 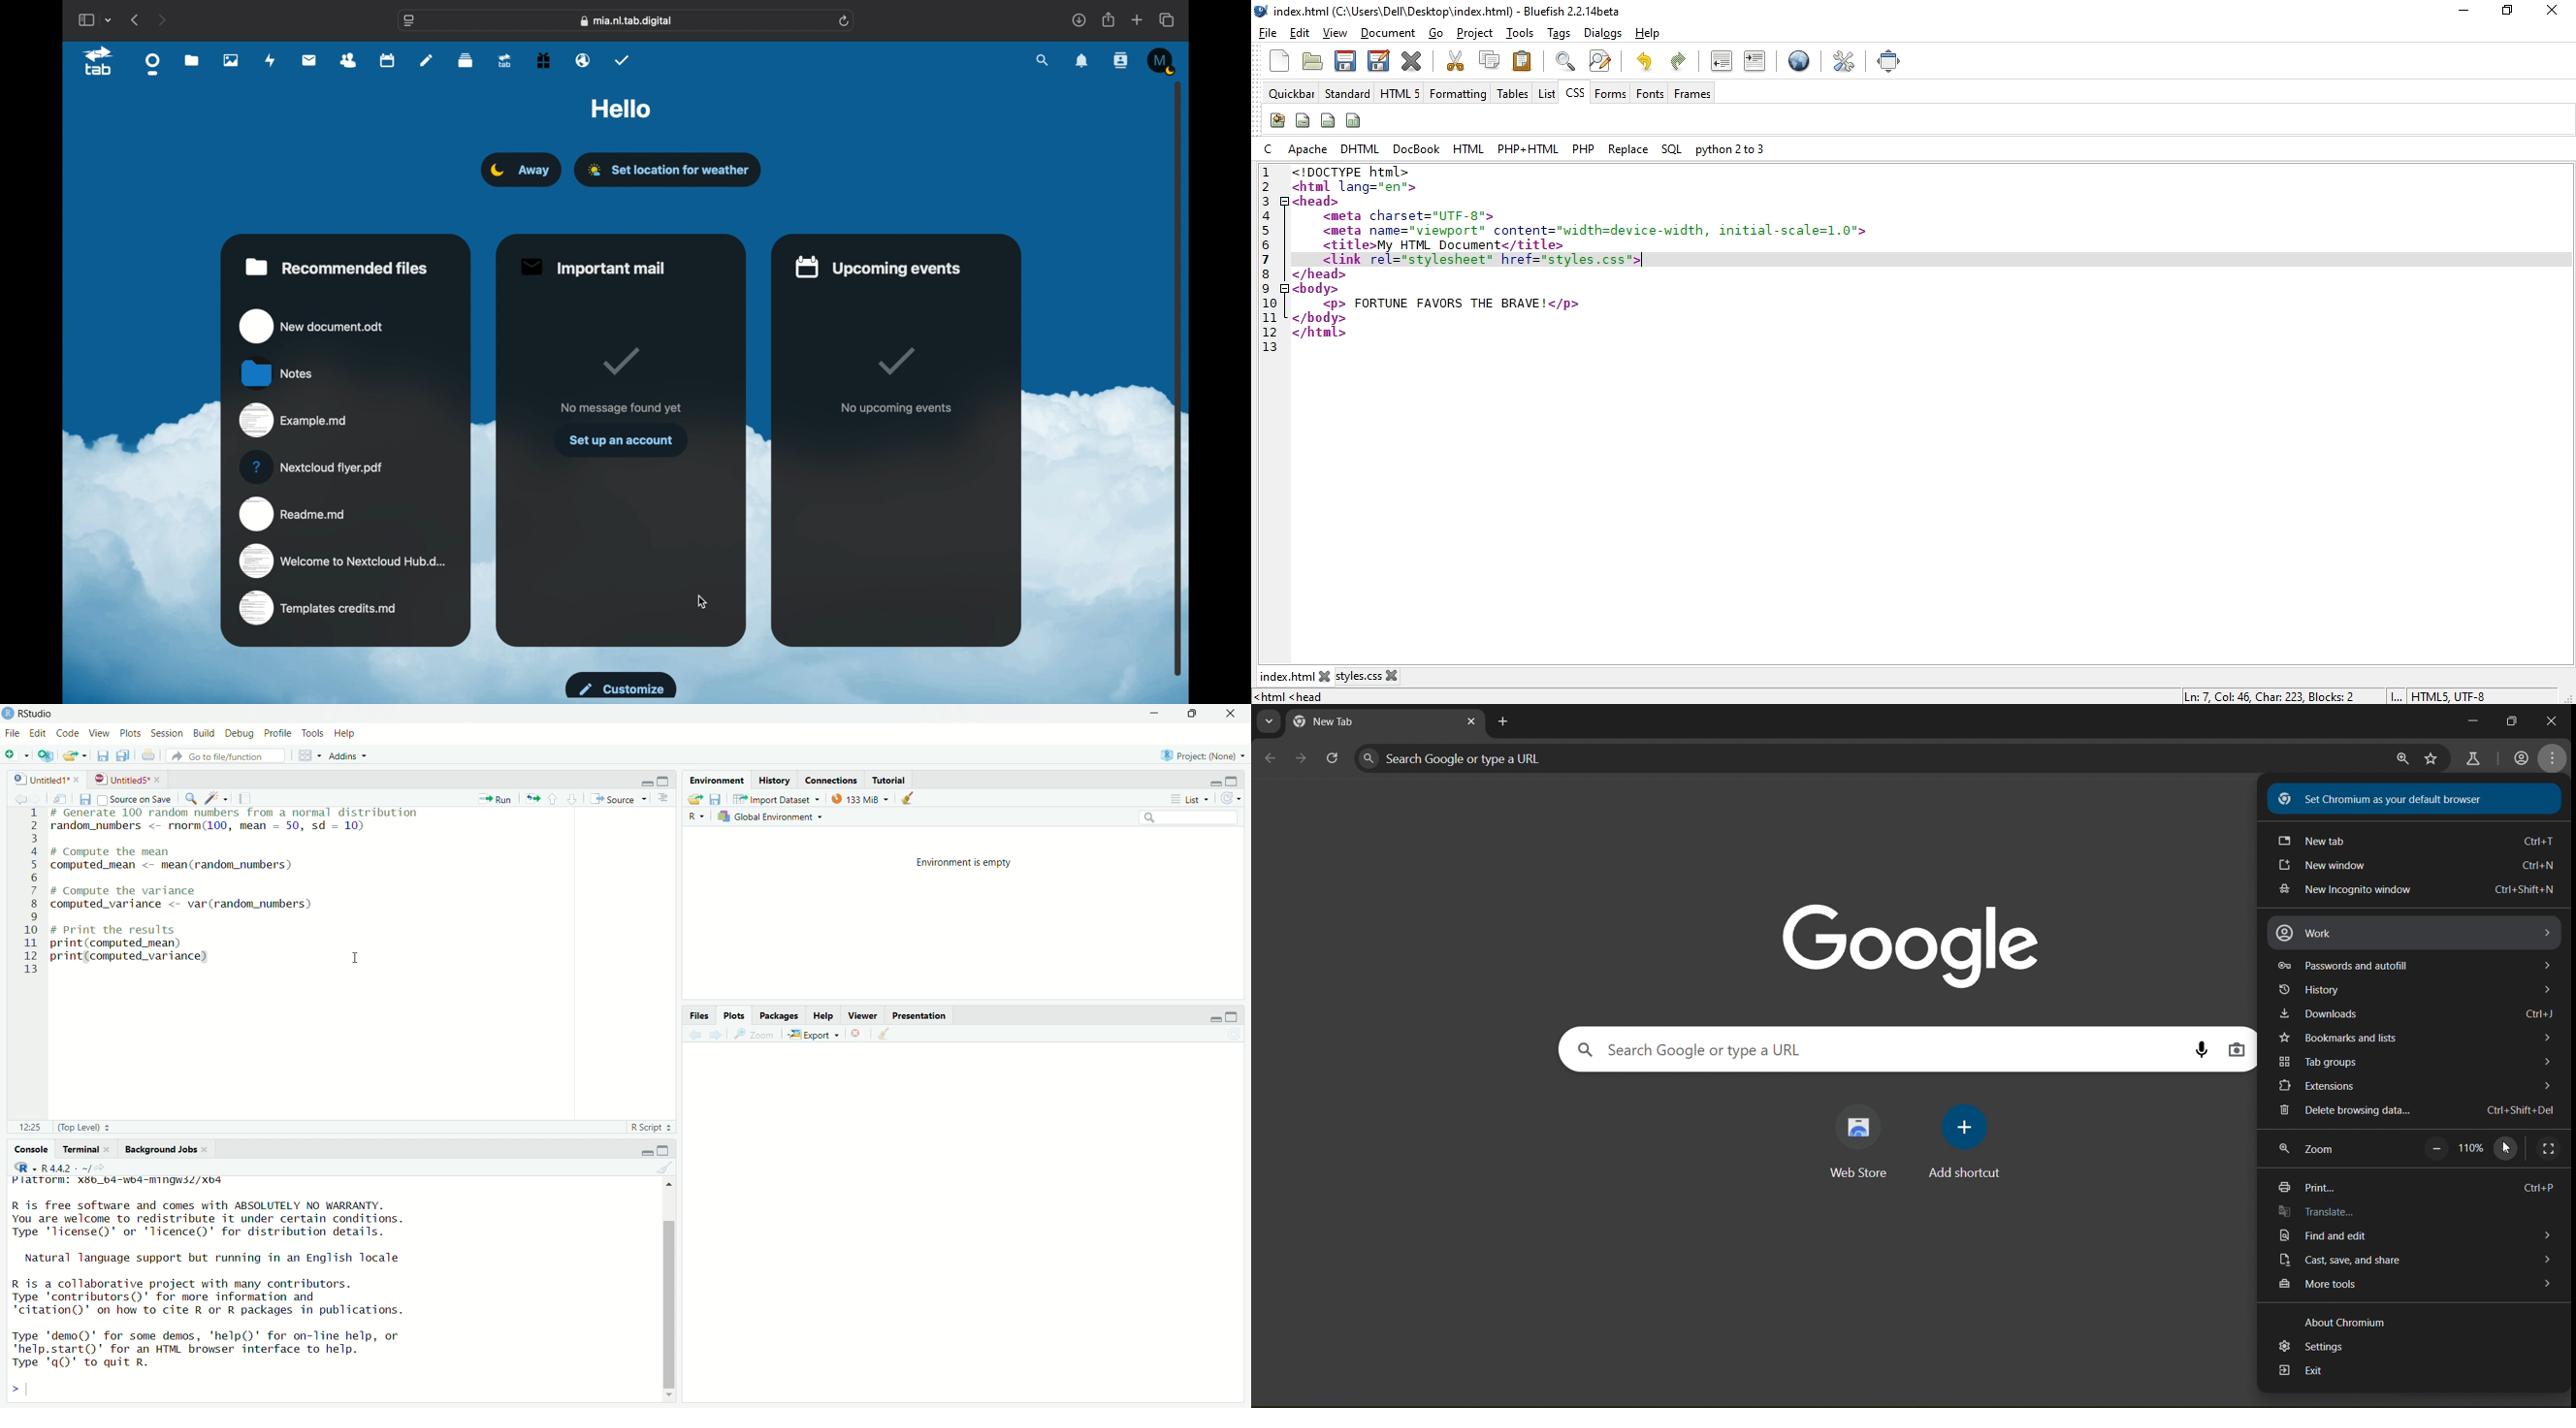 I want to click on random_numbers <- rnorm(100, mean = 50, sd = 10), so click(x=225, y=826).